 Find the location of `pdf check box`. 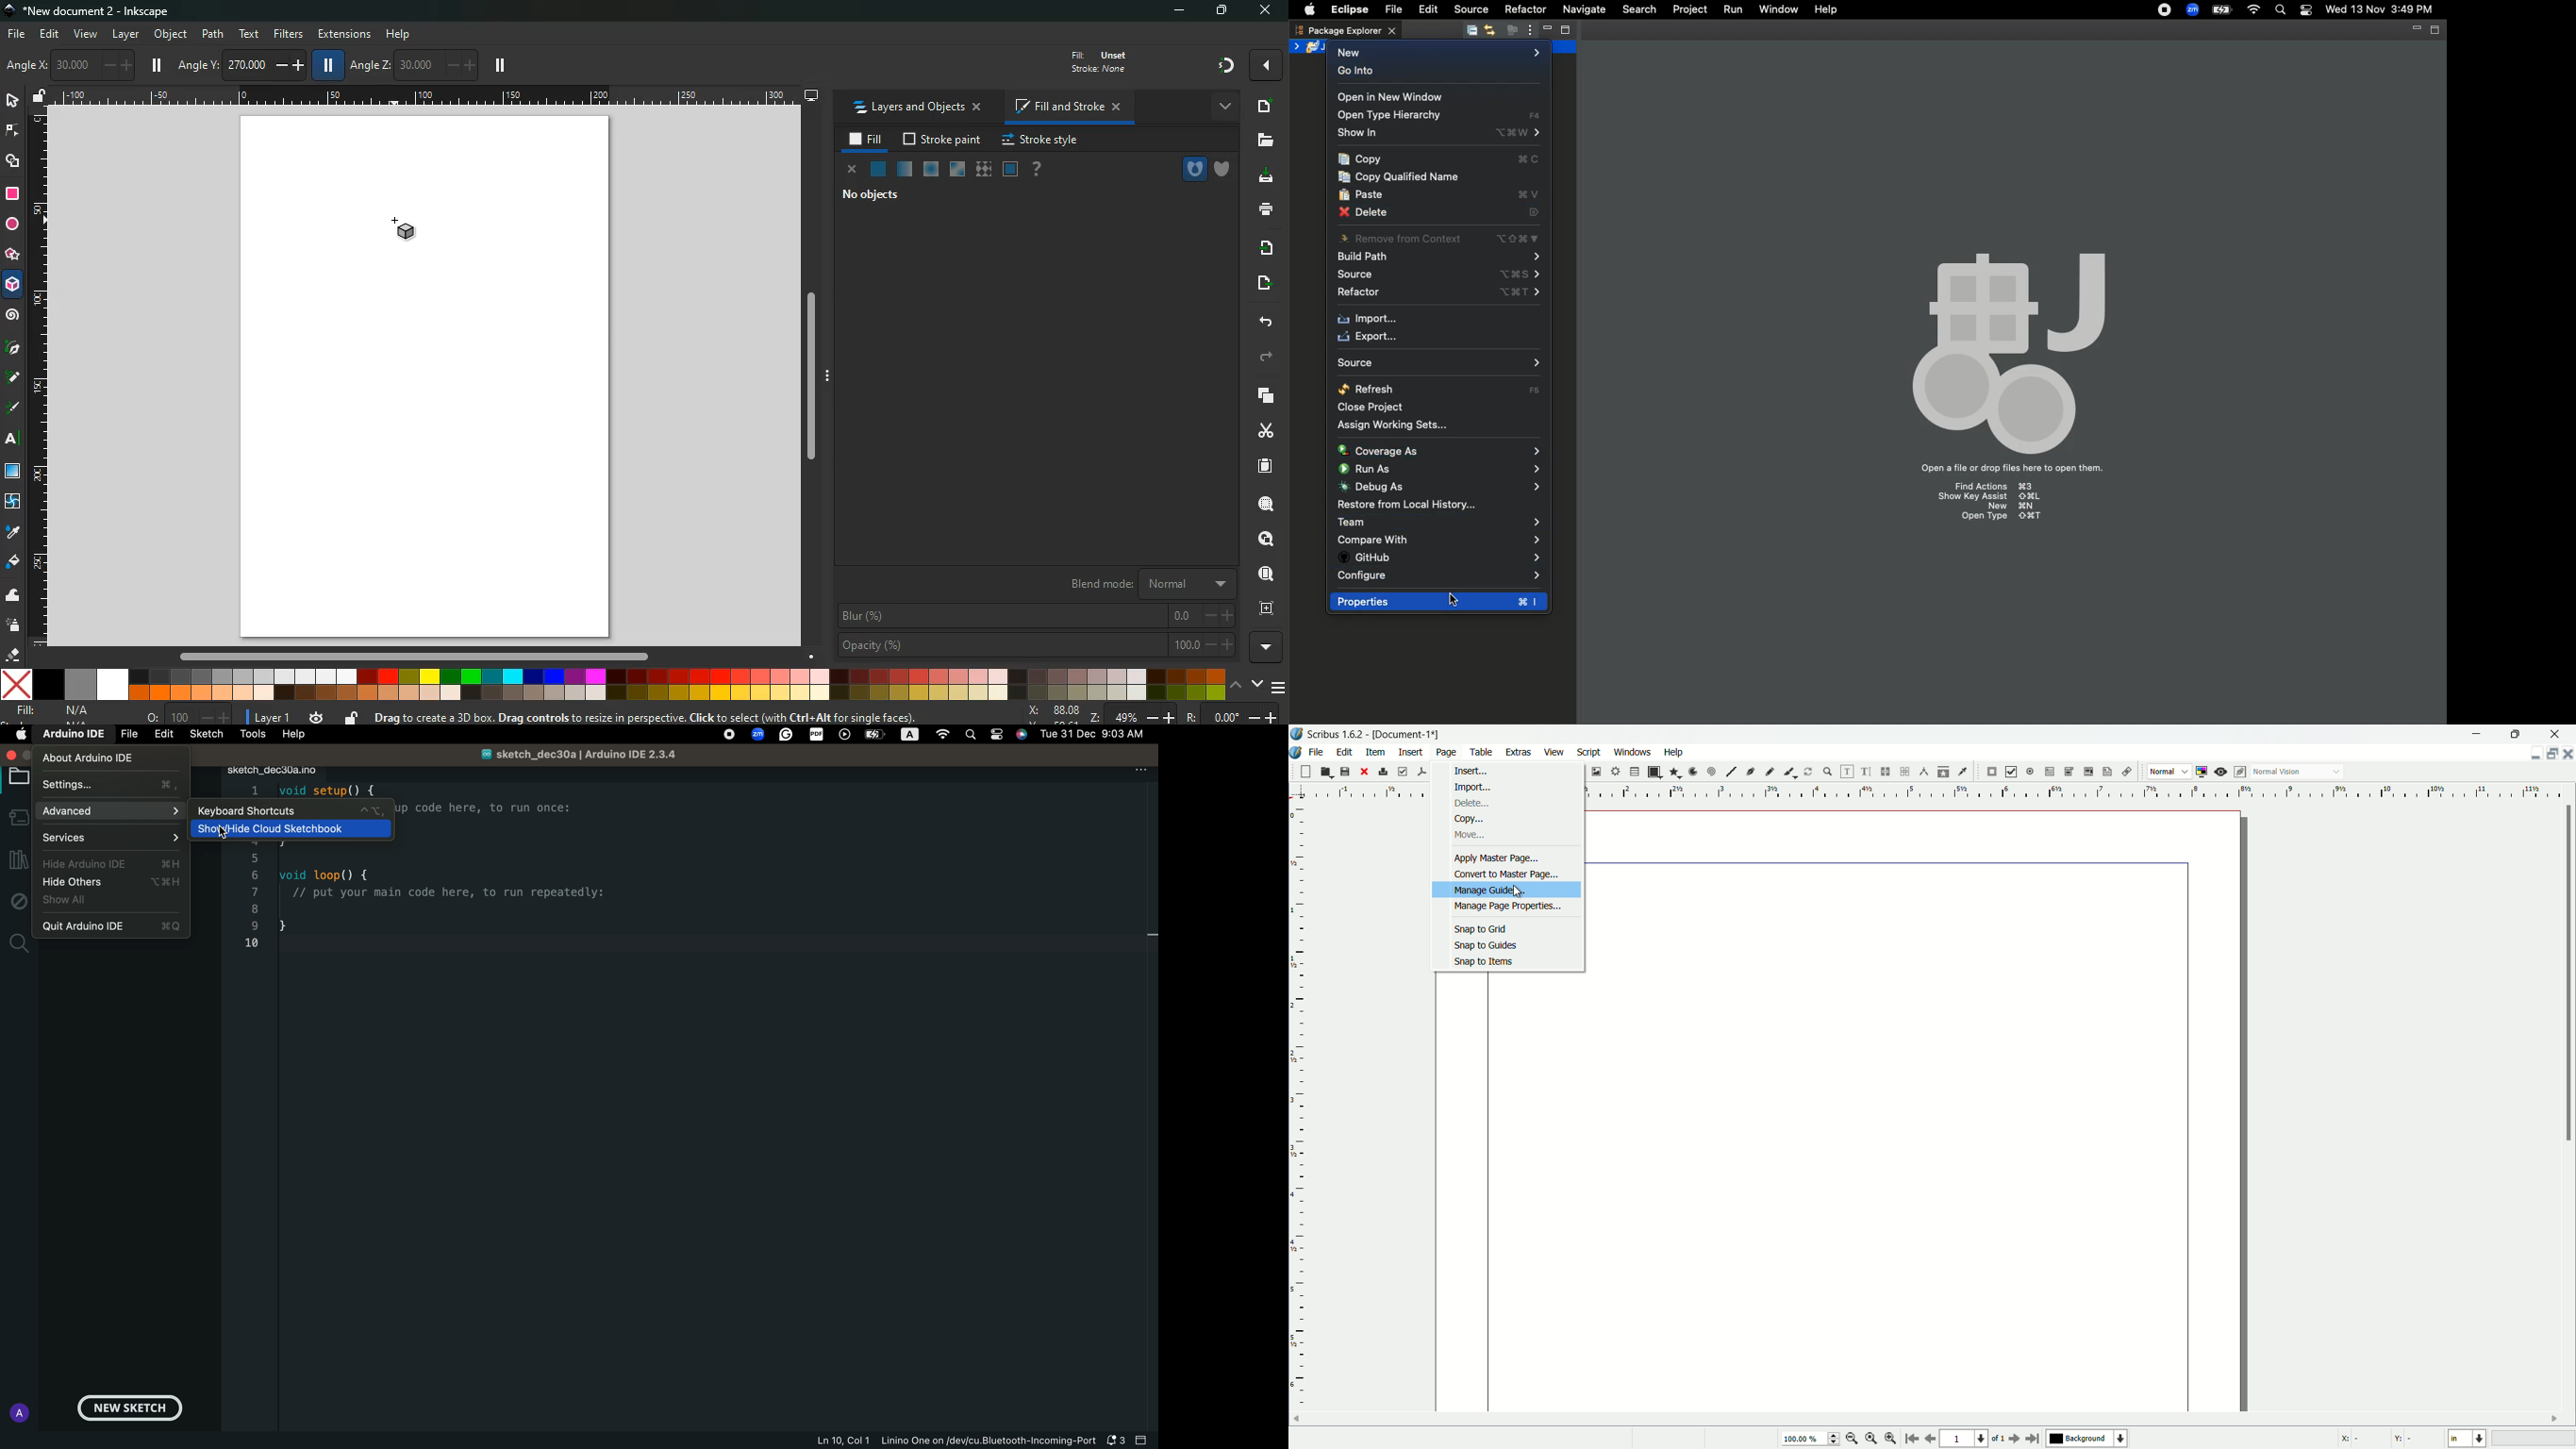

pdf check box is located at coordinates (2012, 771).